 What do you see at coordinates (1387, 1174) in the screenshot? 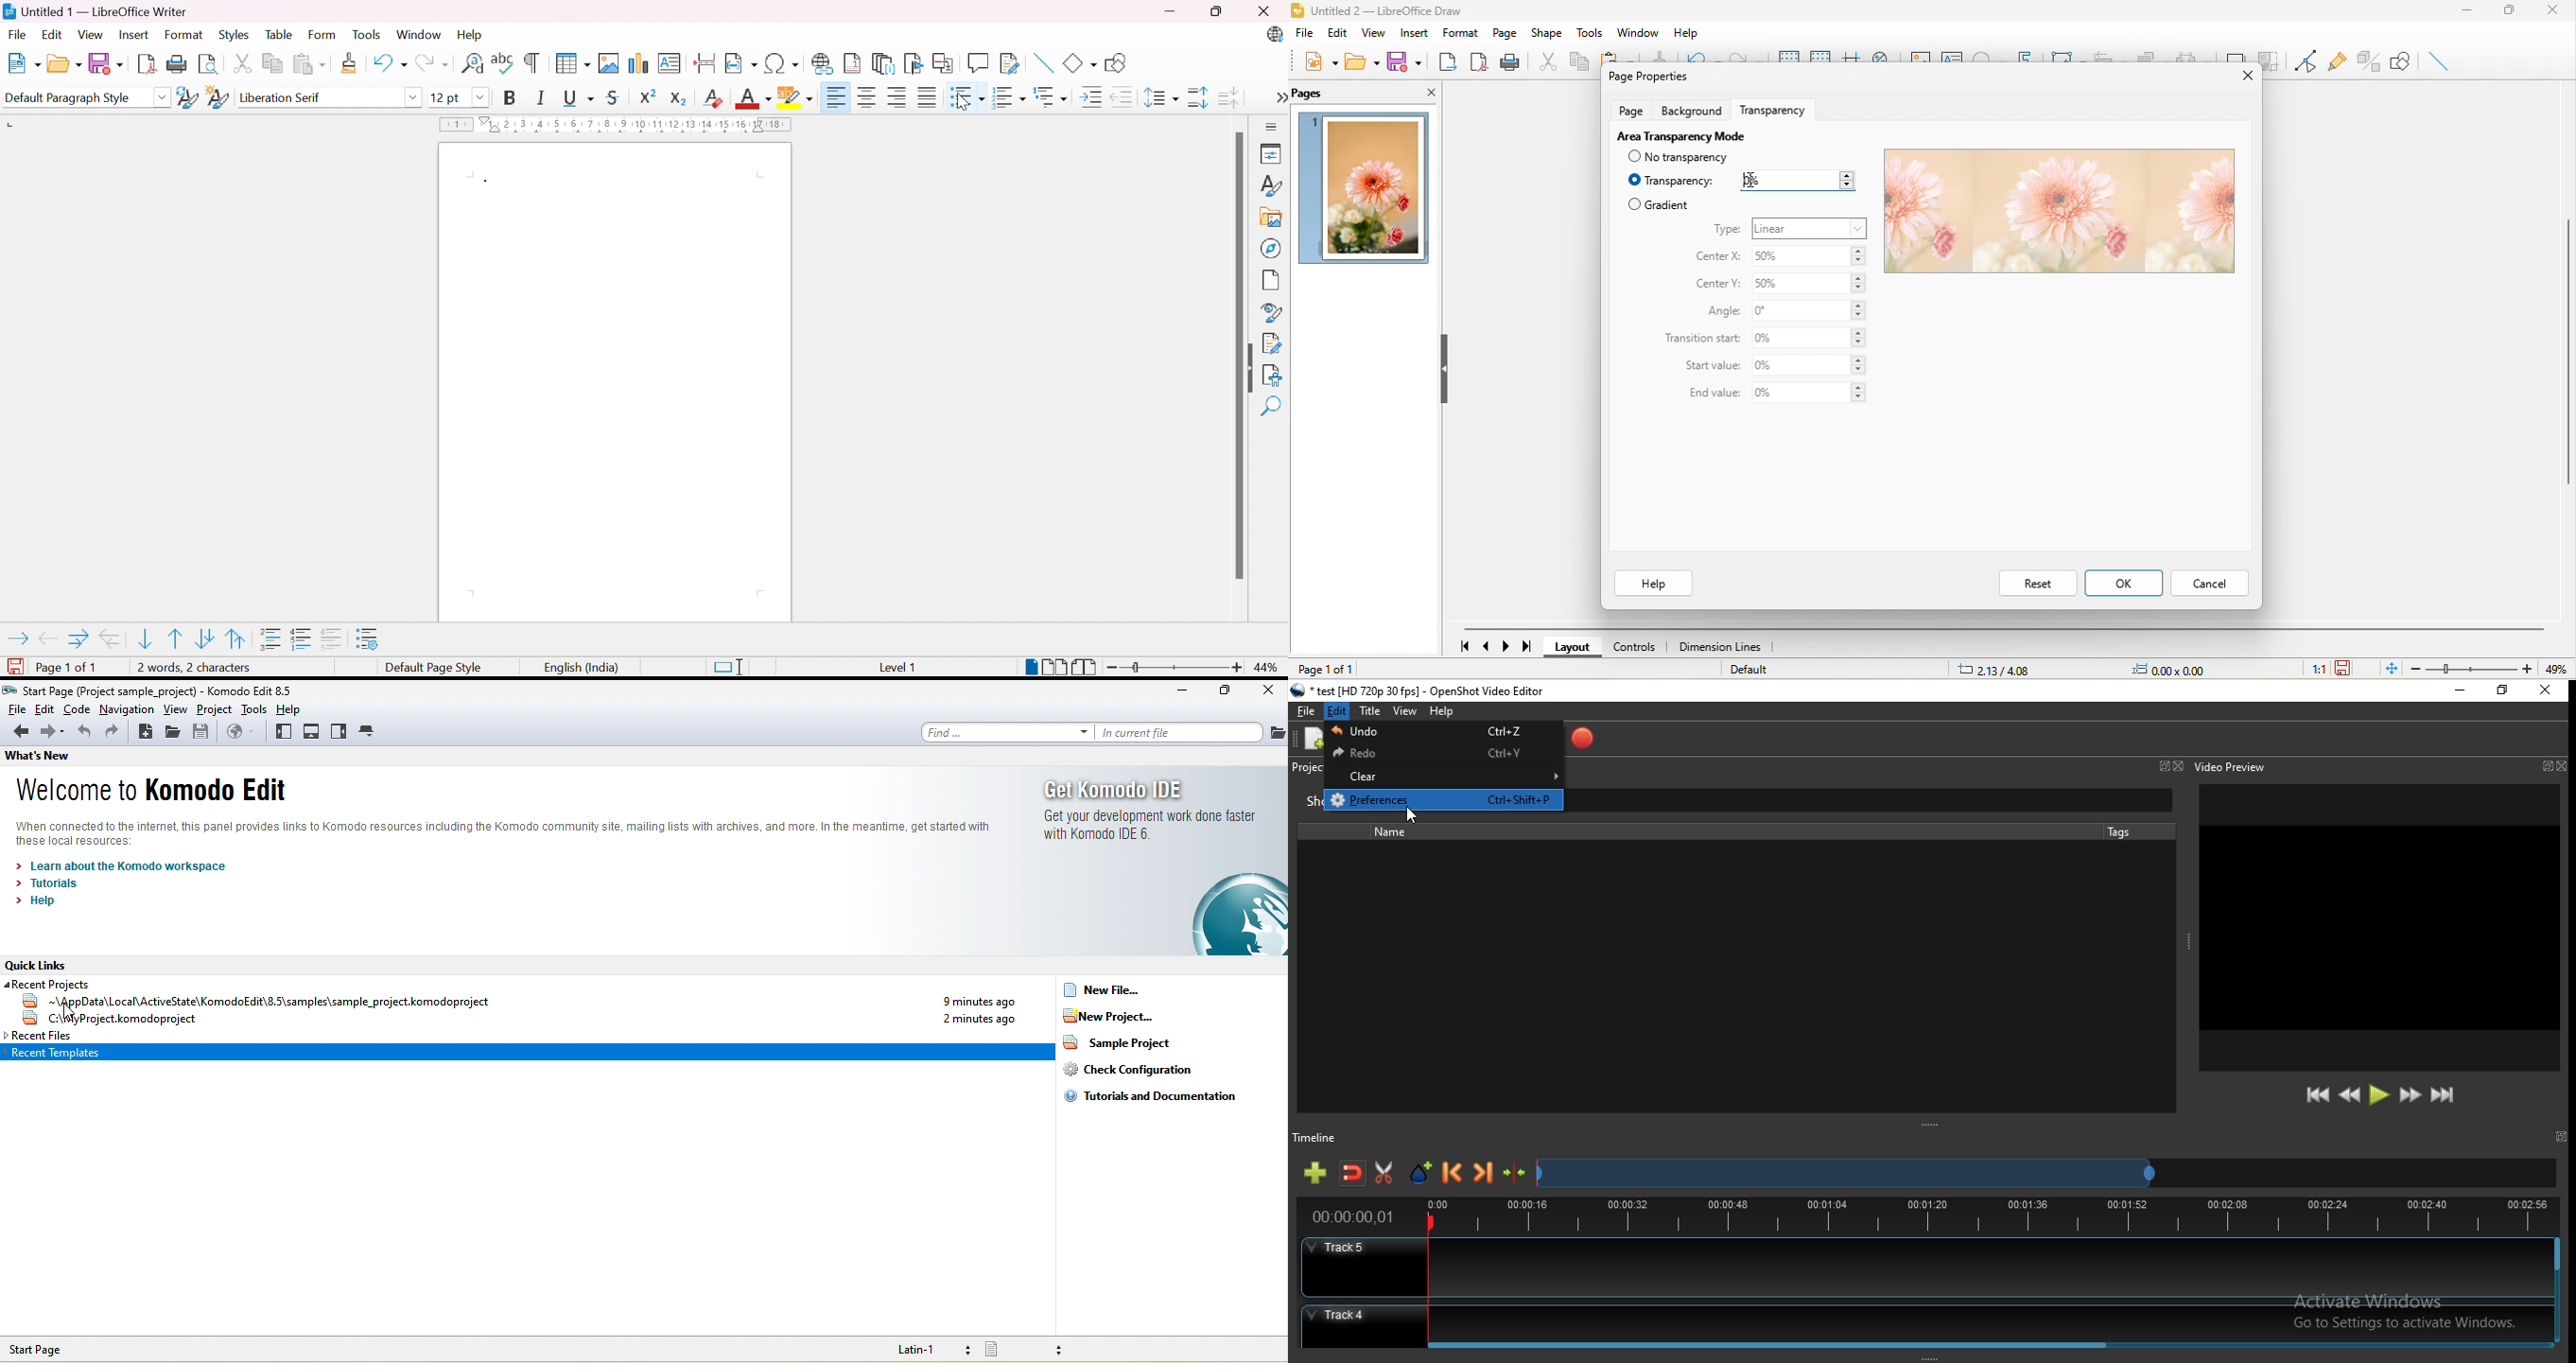
I see `Enable razor` at bounding box center [1387, 1174].